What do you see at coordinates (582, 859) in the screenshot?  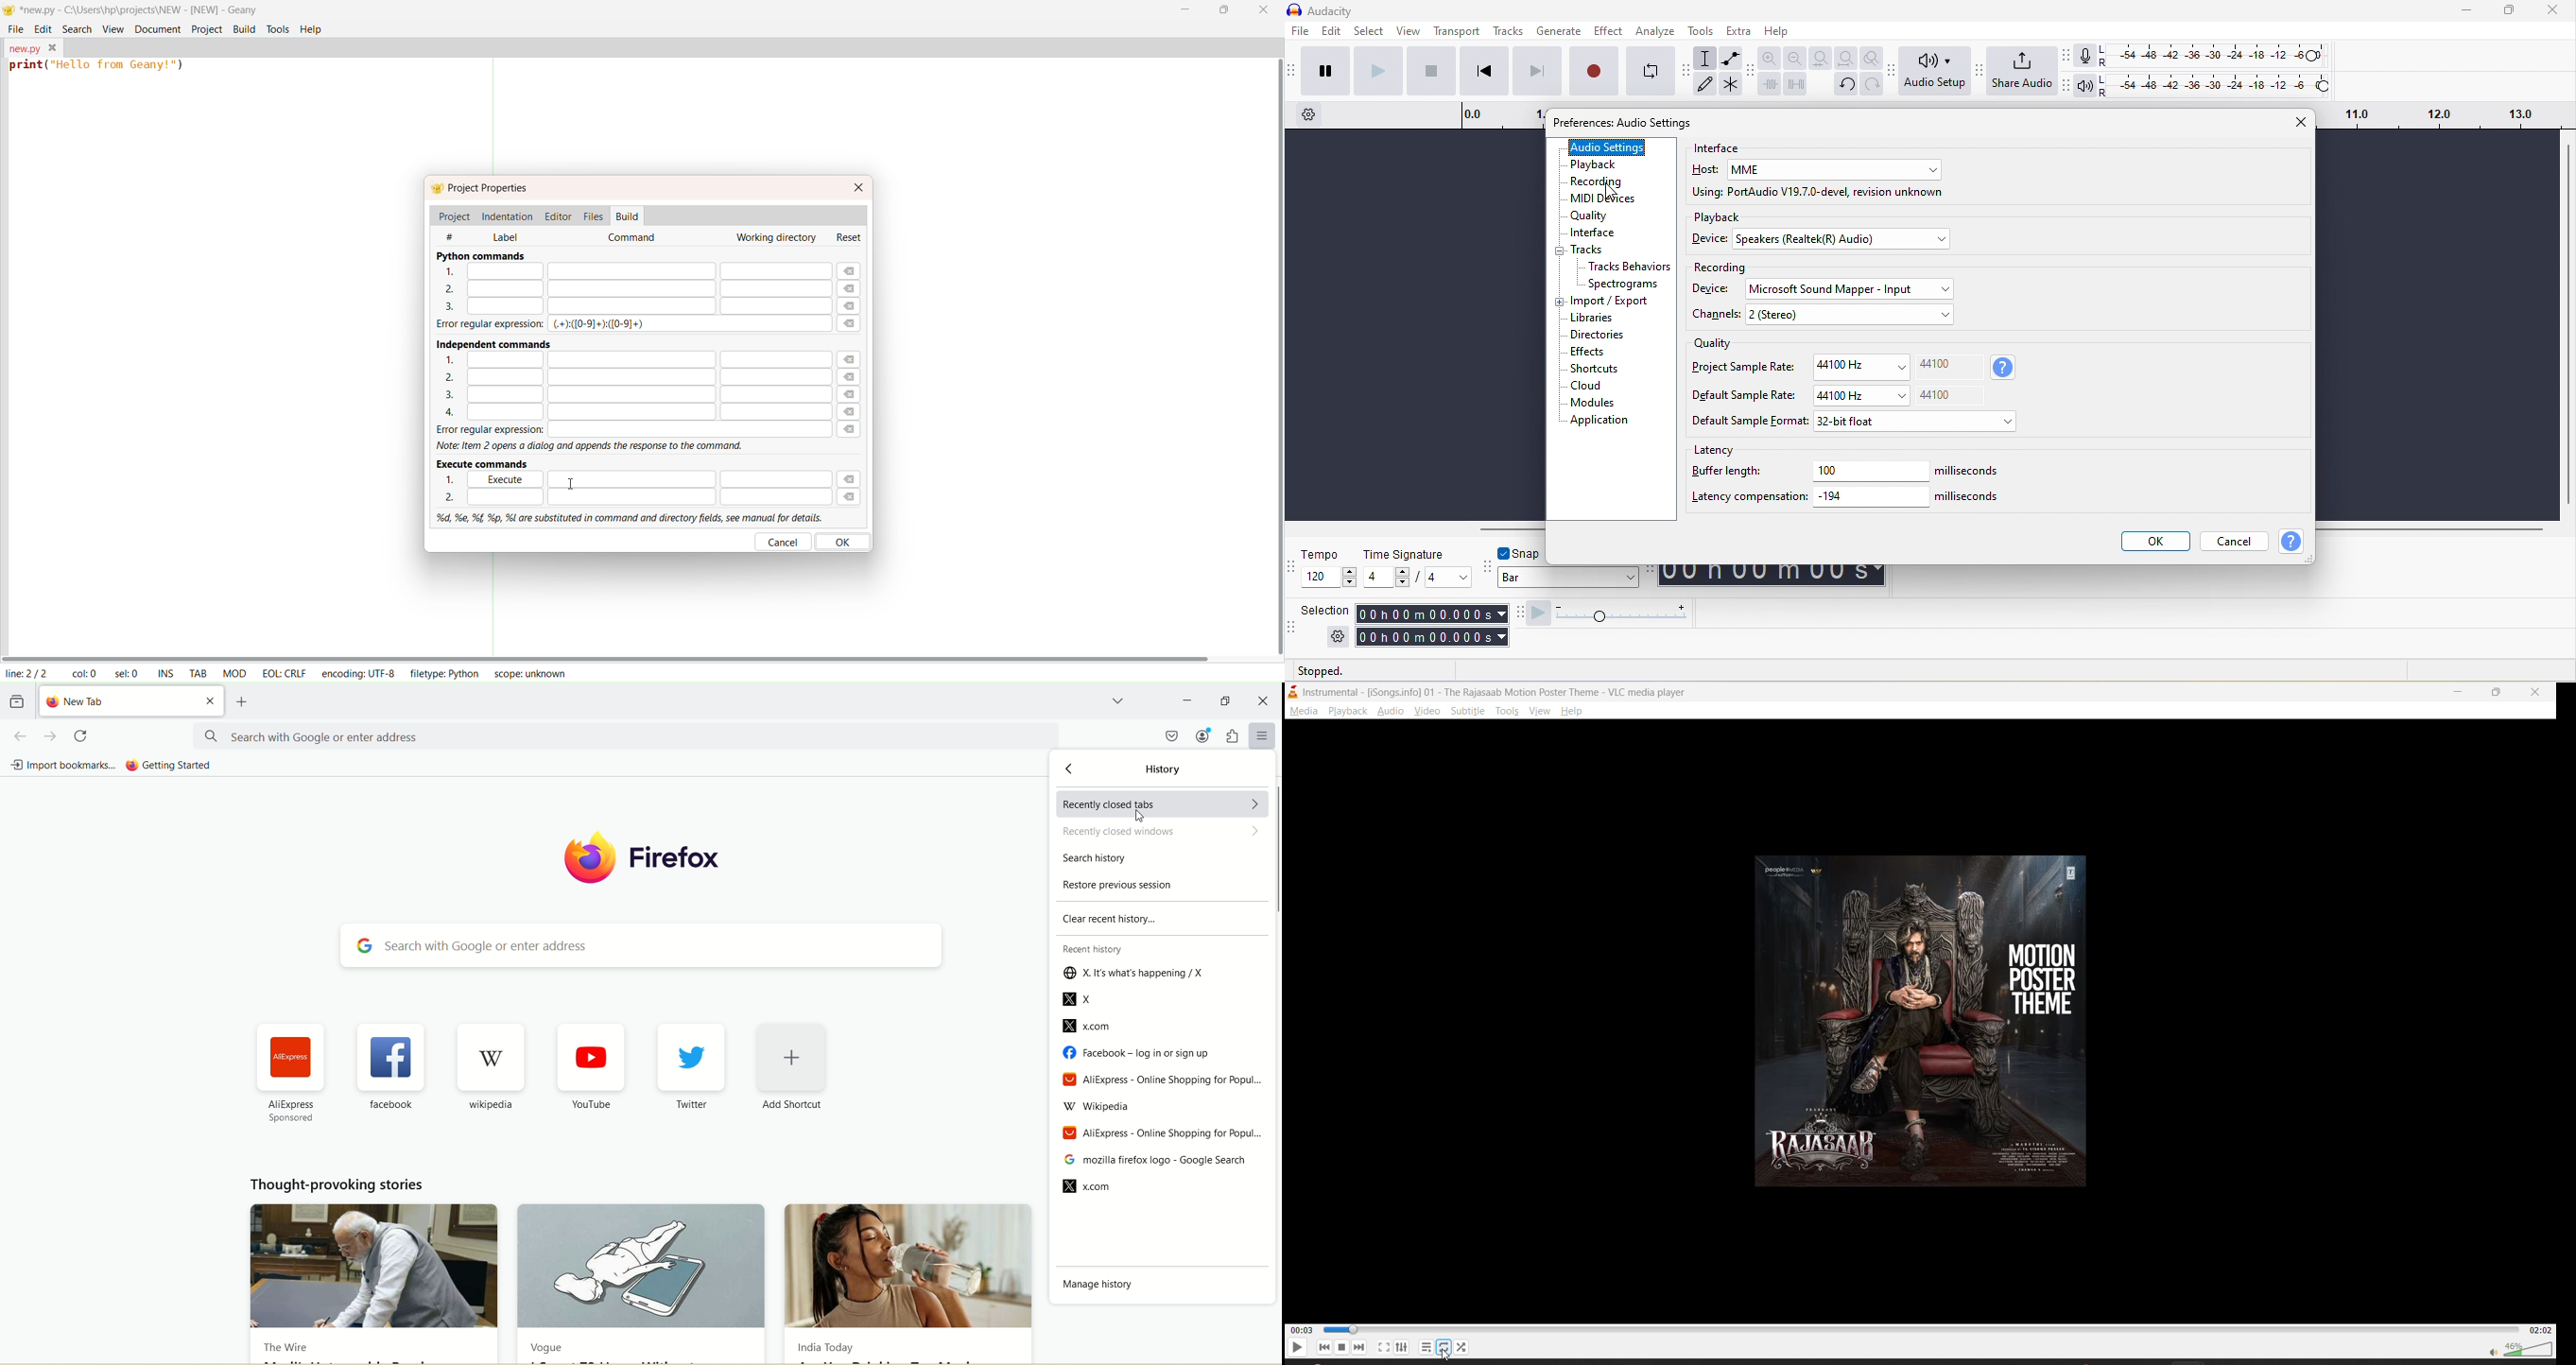 I see `logo` at bounding box center [582, 859].